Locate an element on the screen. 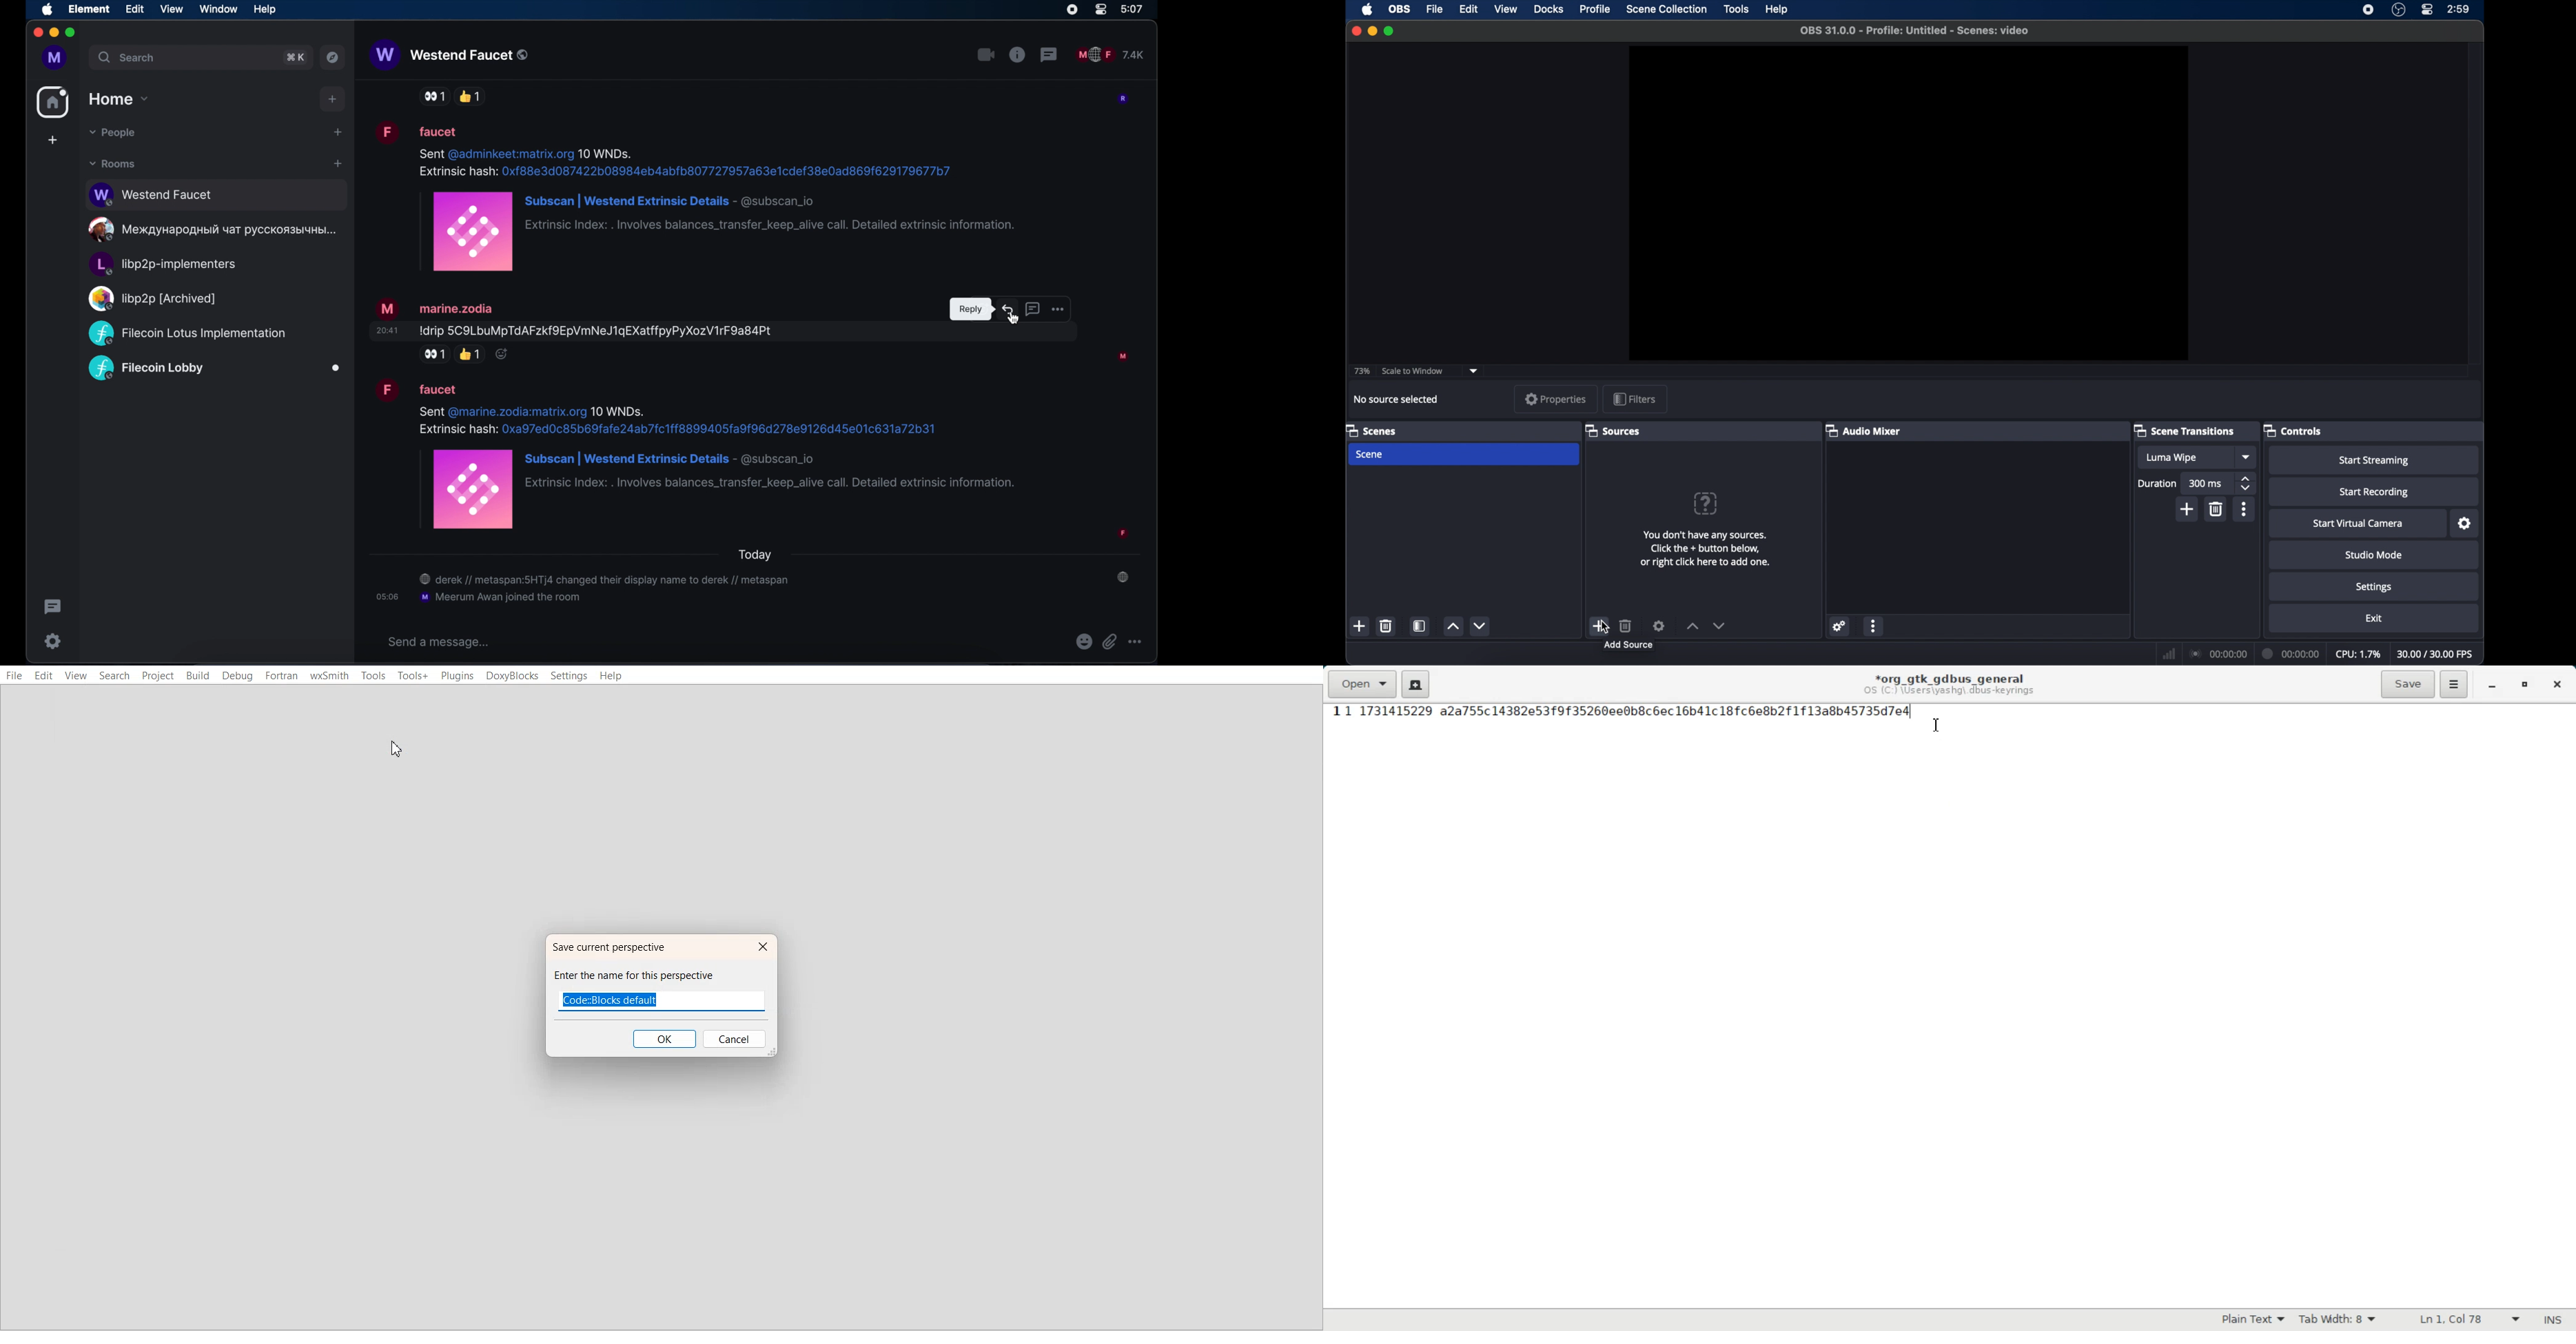  increment is located at coordinates (1453, 627).